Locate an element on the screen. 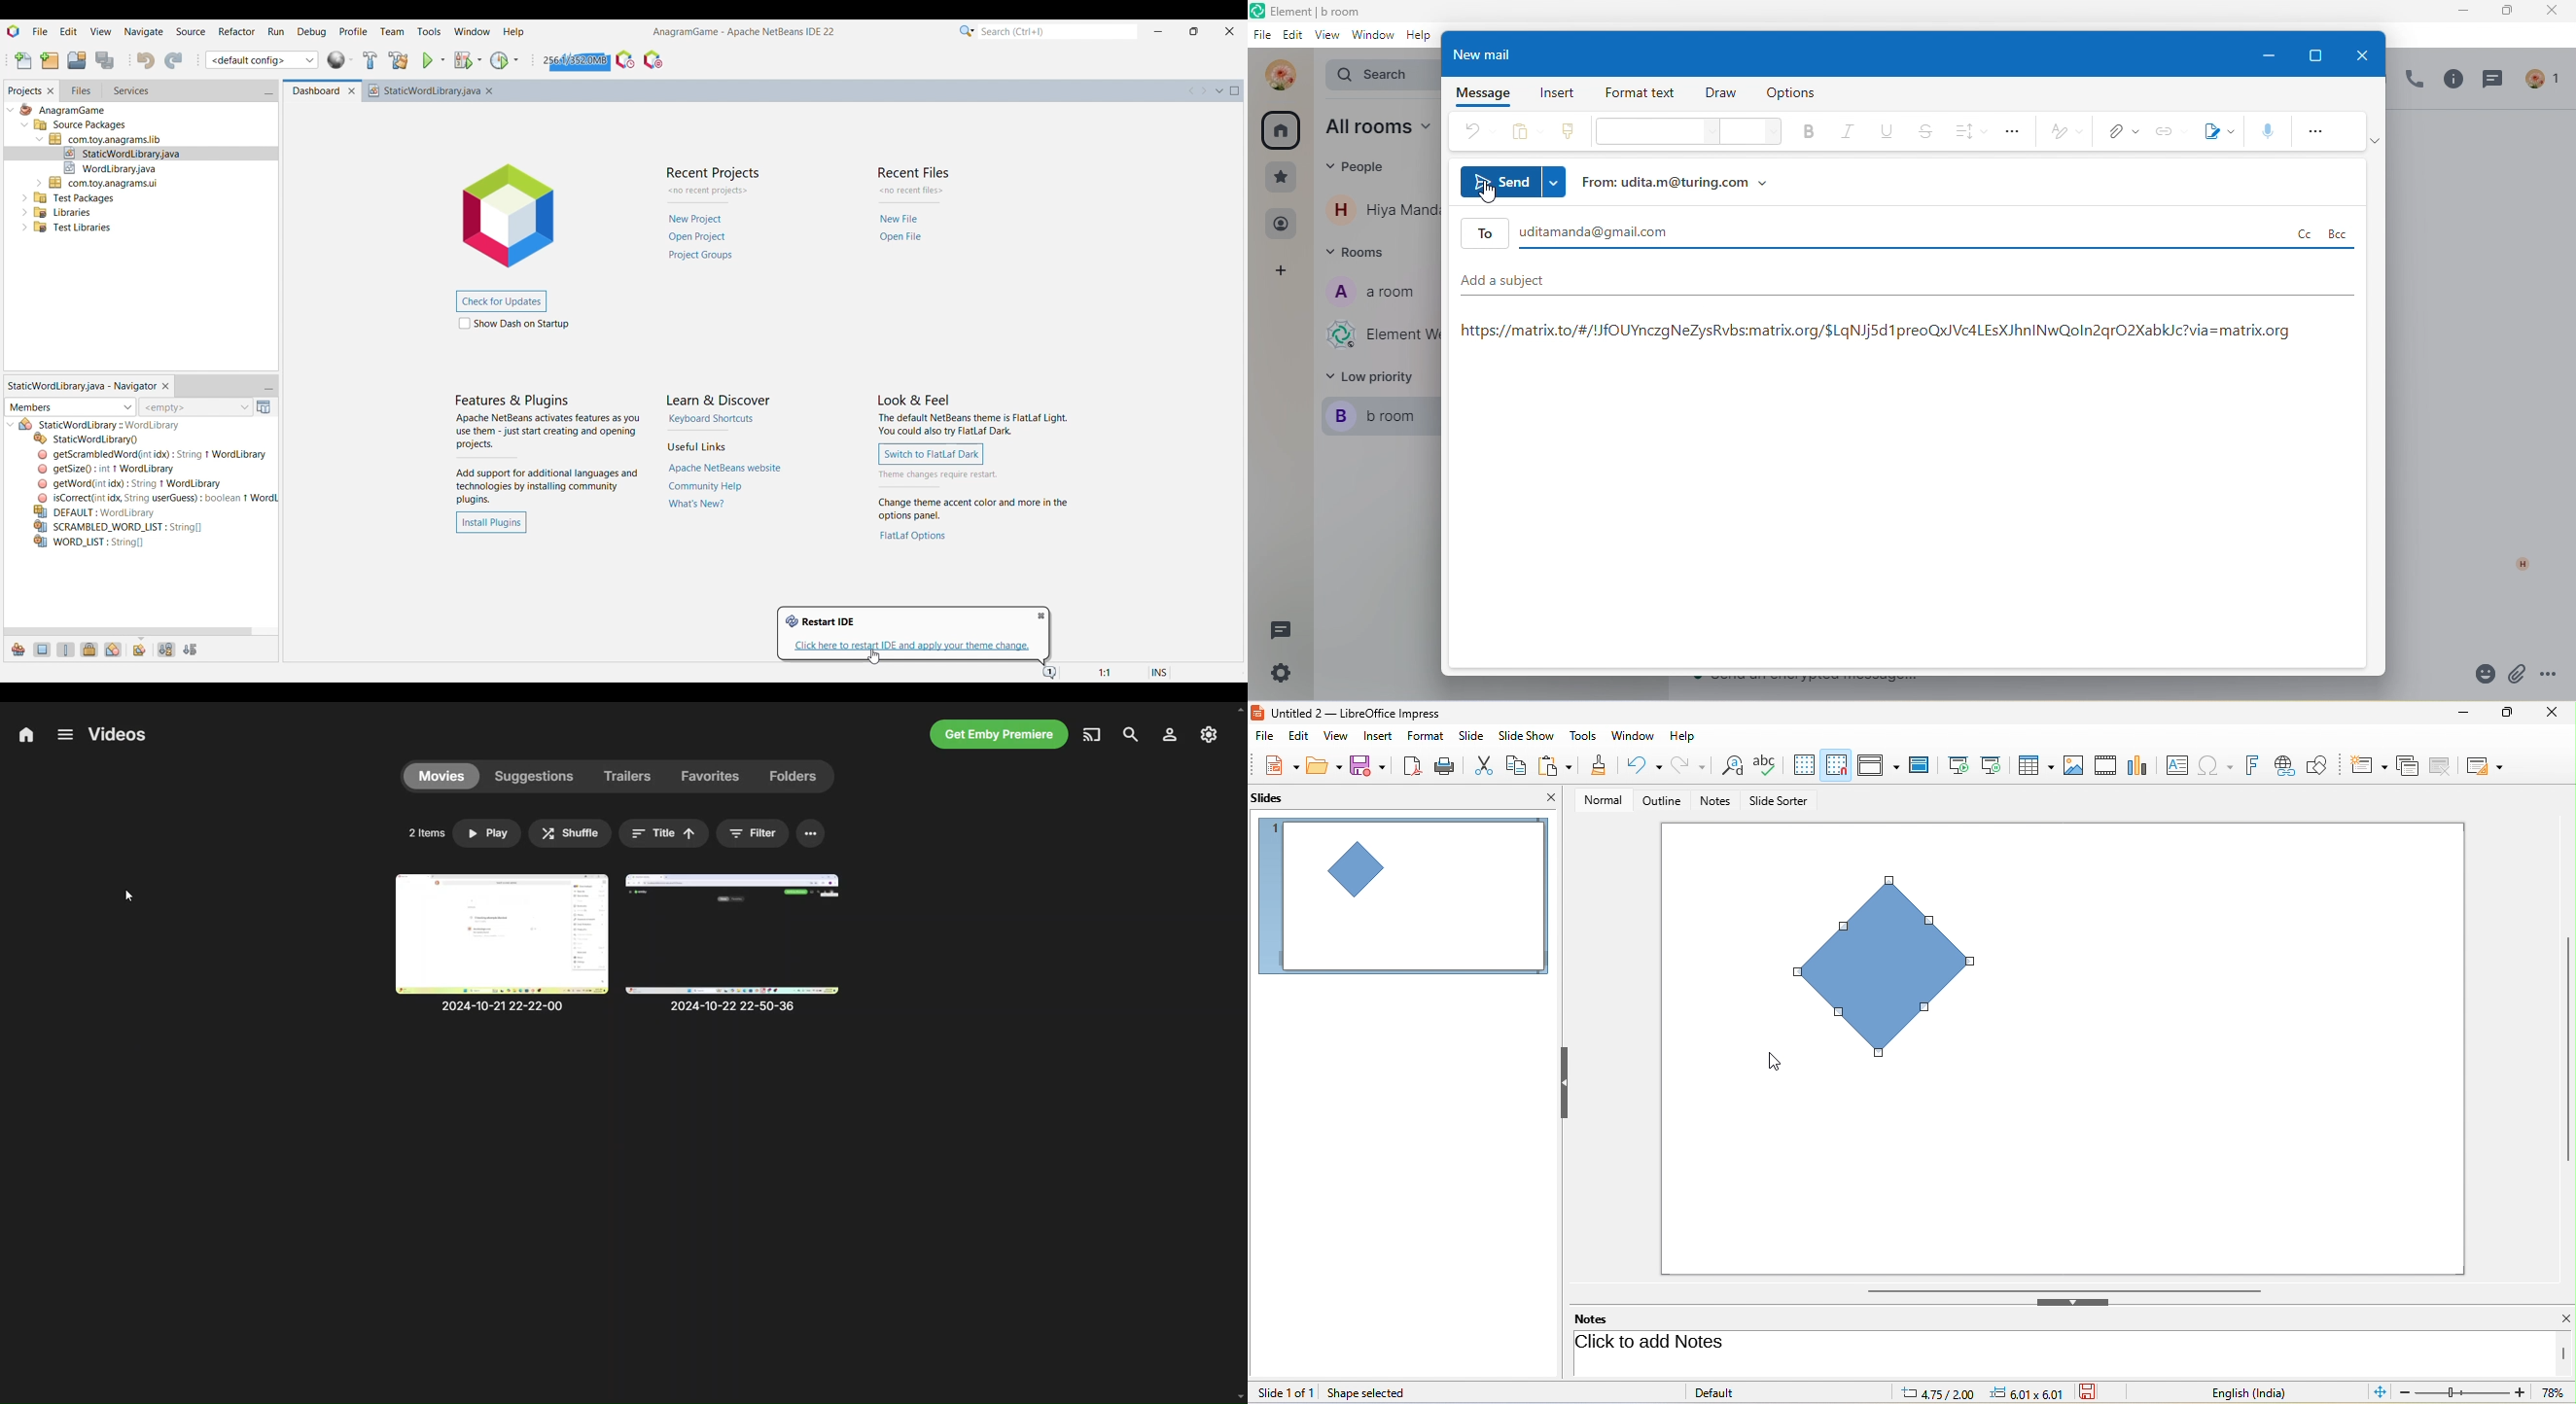 This screenshot has height=1428, width=2576. Inspect members history is located at coordinates (195, 407).